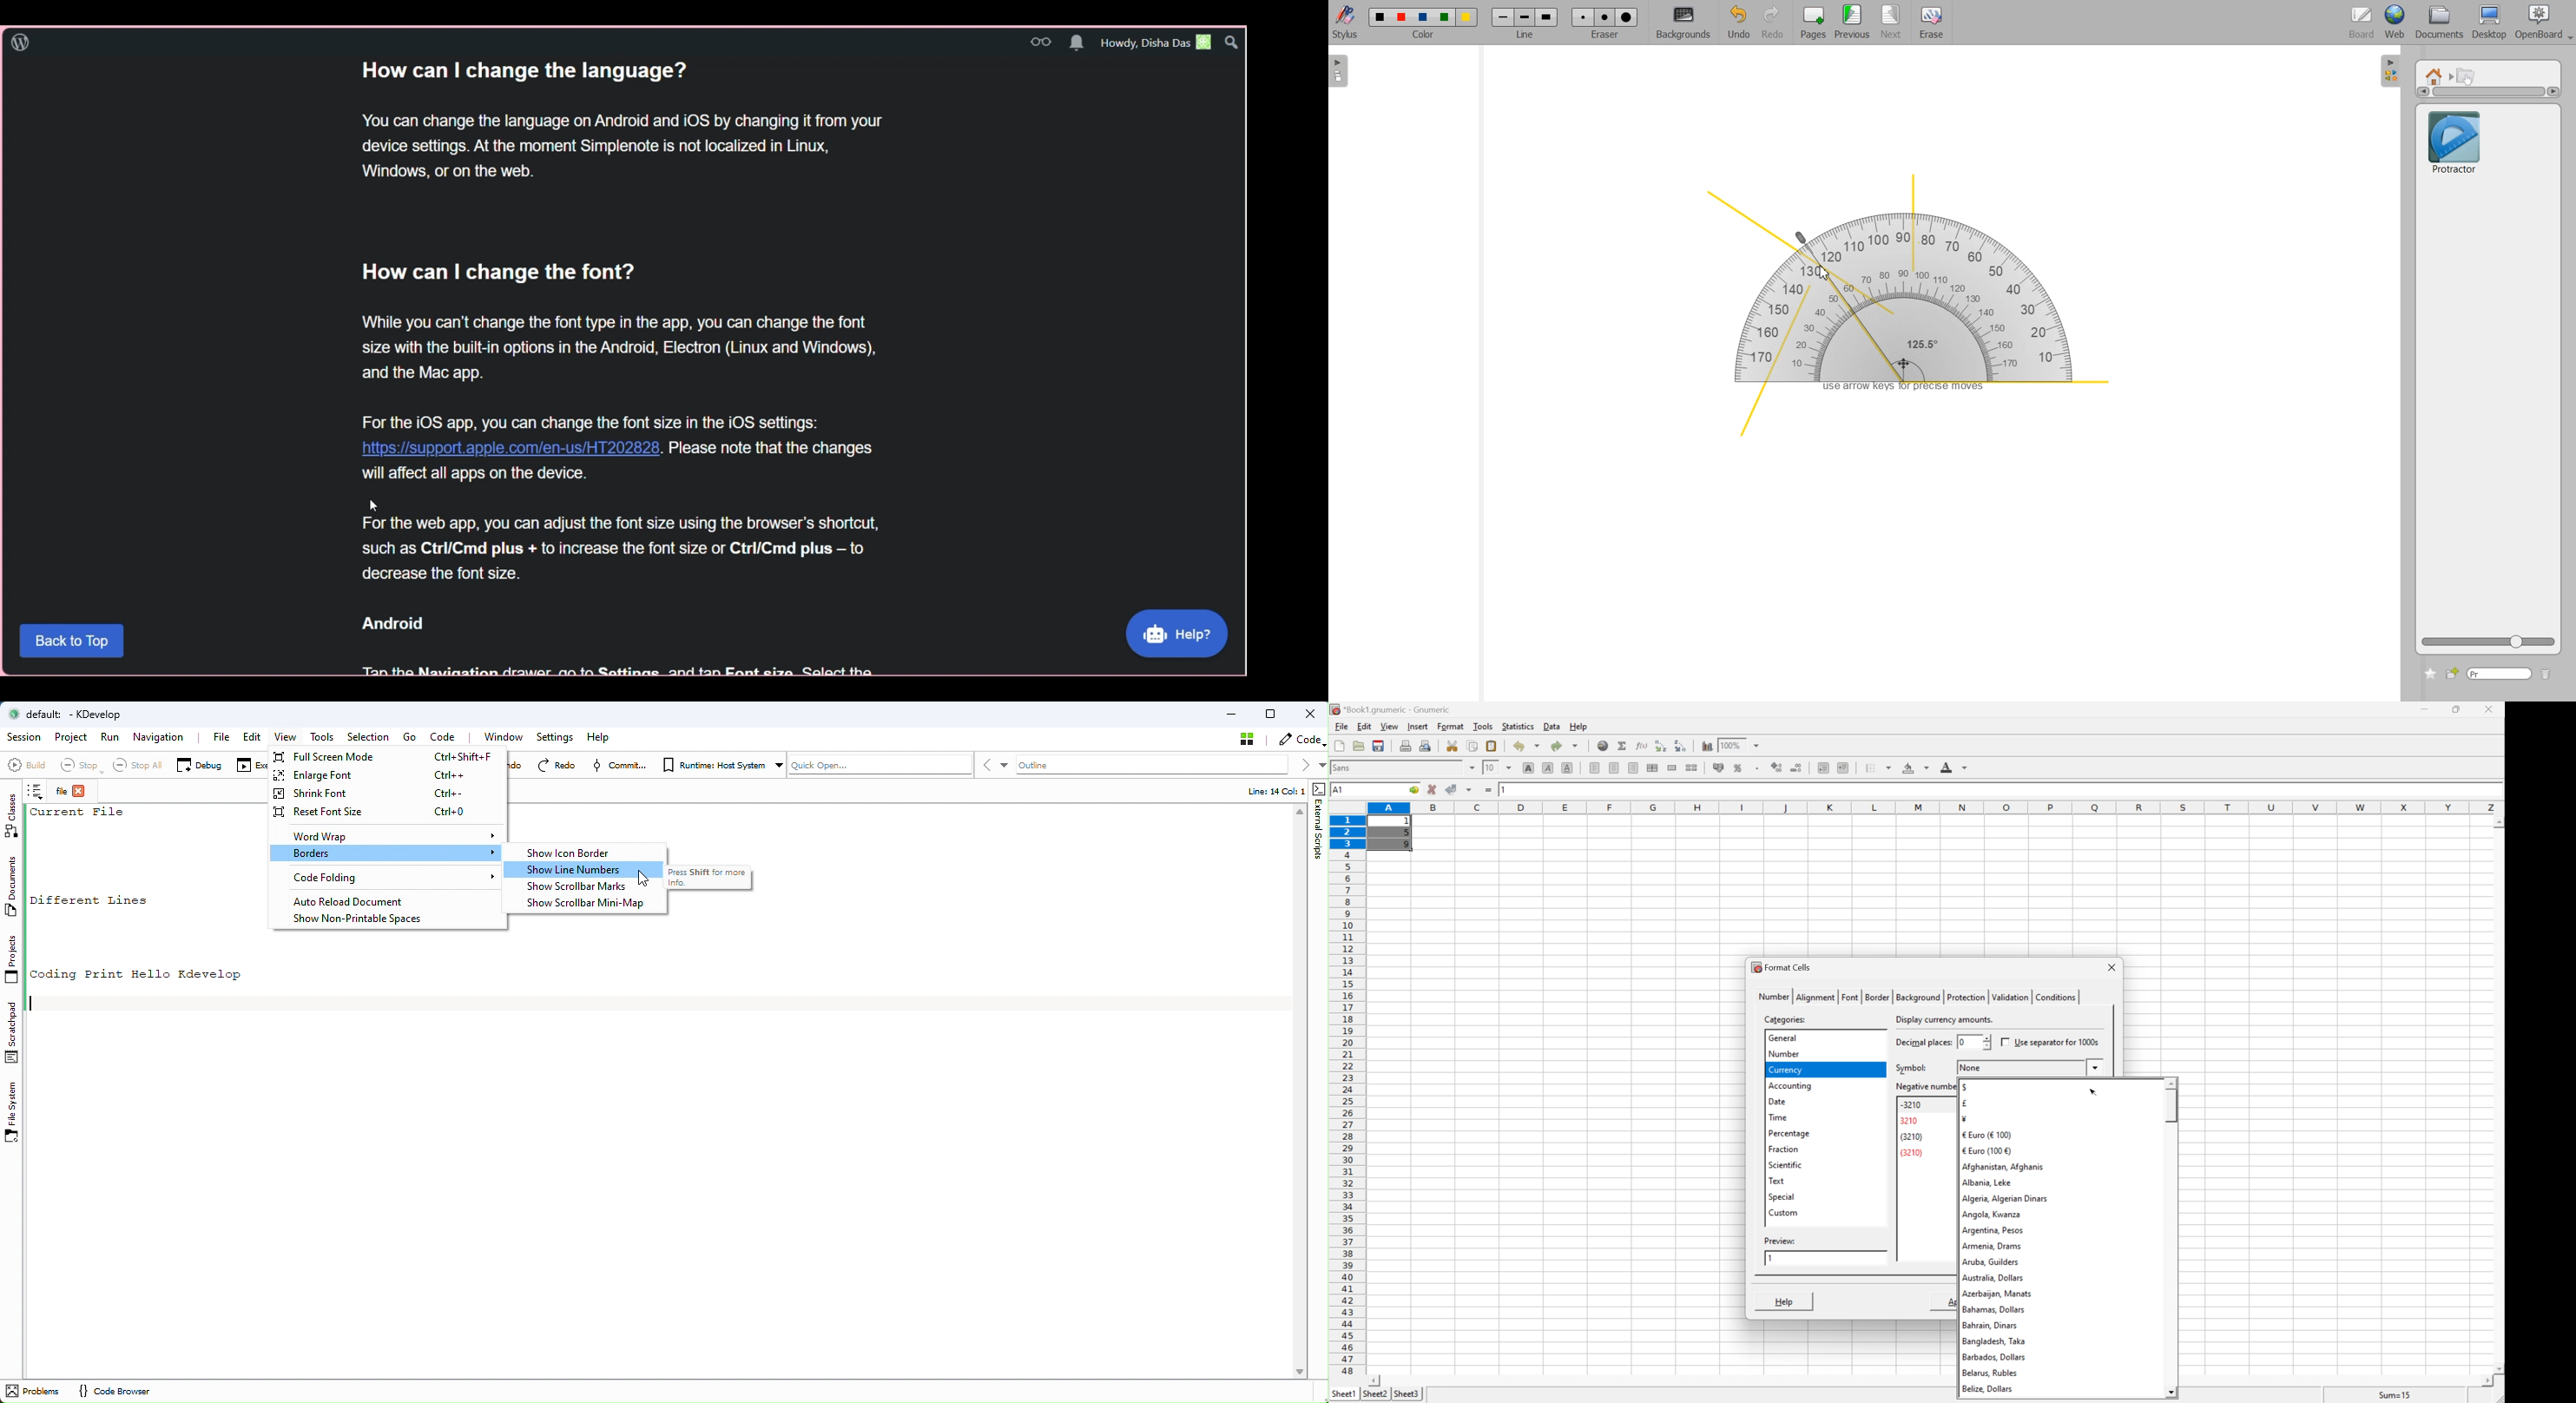  What do you see at coordinates (2494, 709) in the screenshot?
I see `close` at bounding box center [2494, 709].